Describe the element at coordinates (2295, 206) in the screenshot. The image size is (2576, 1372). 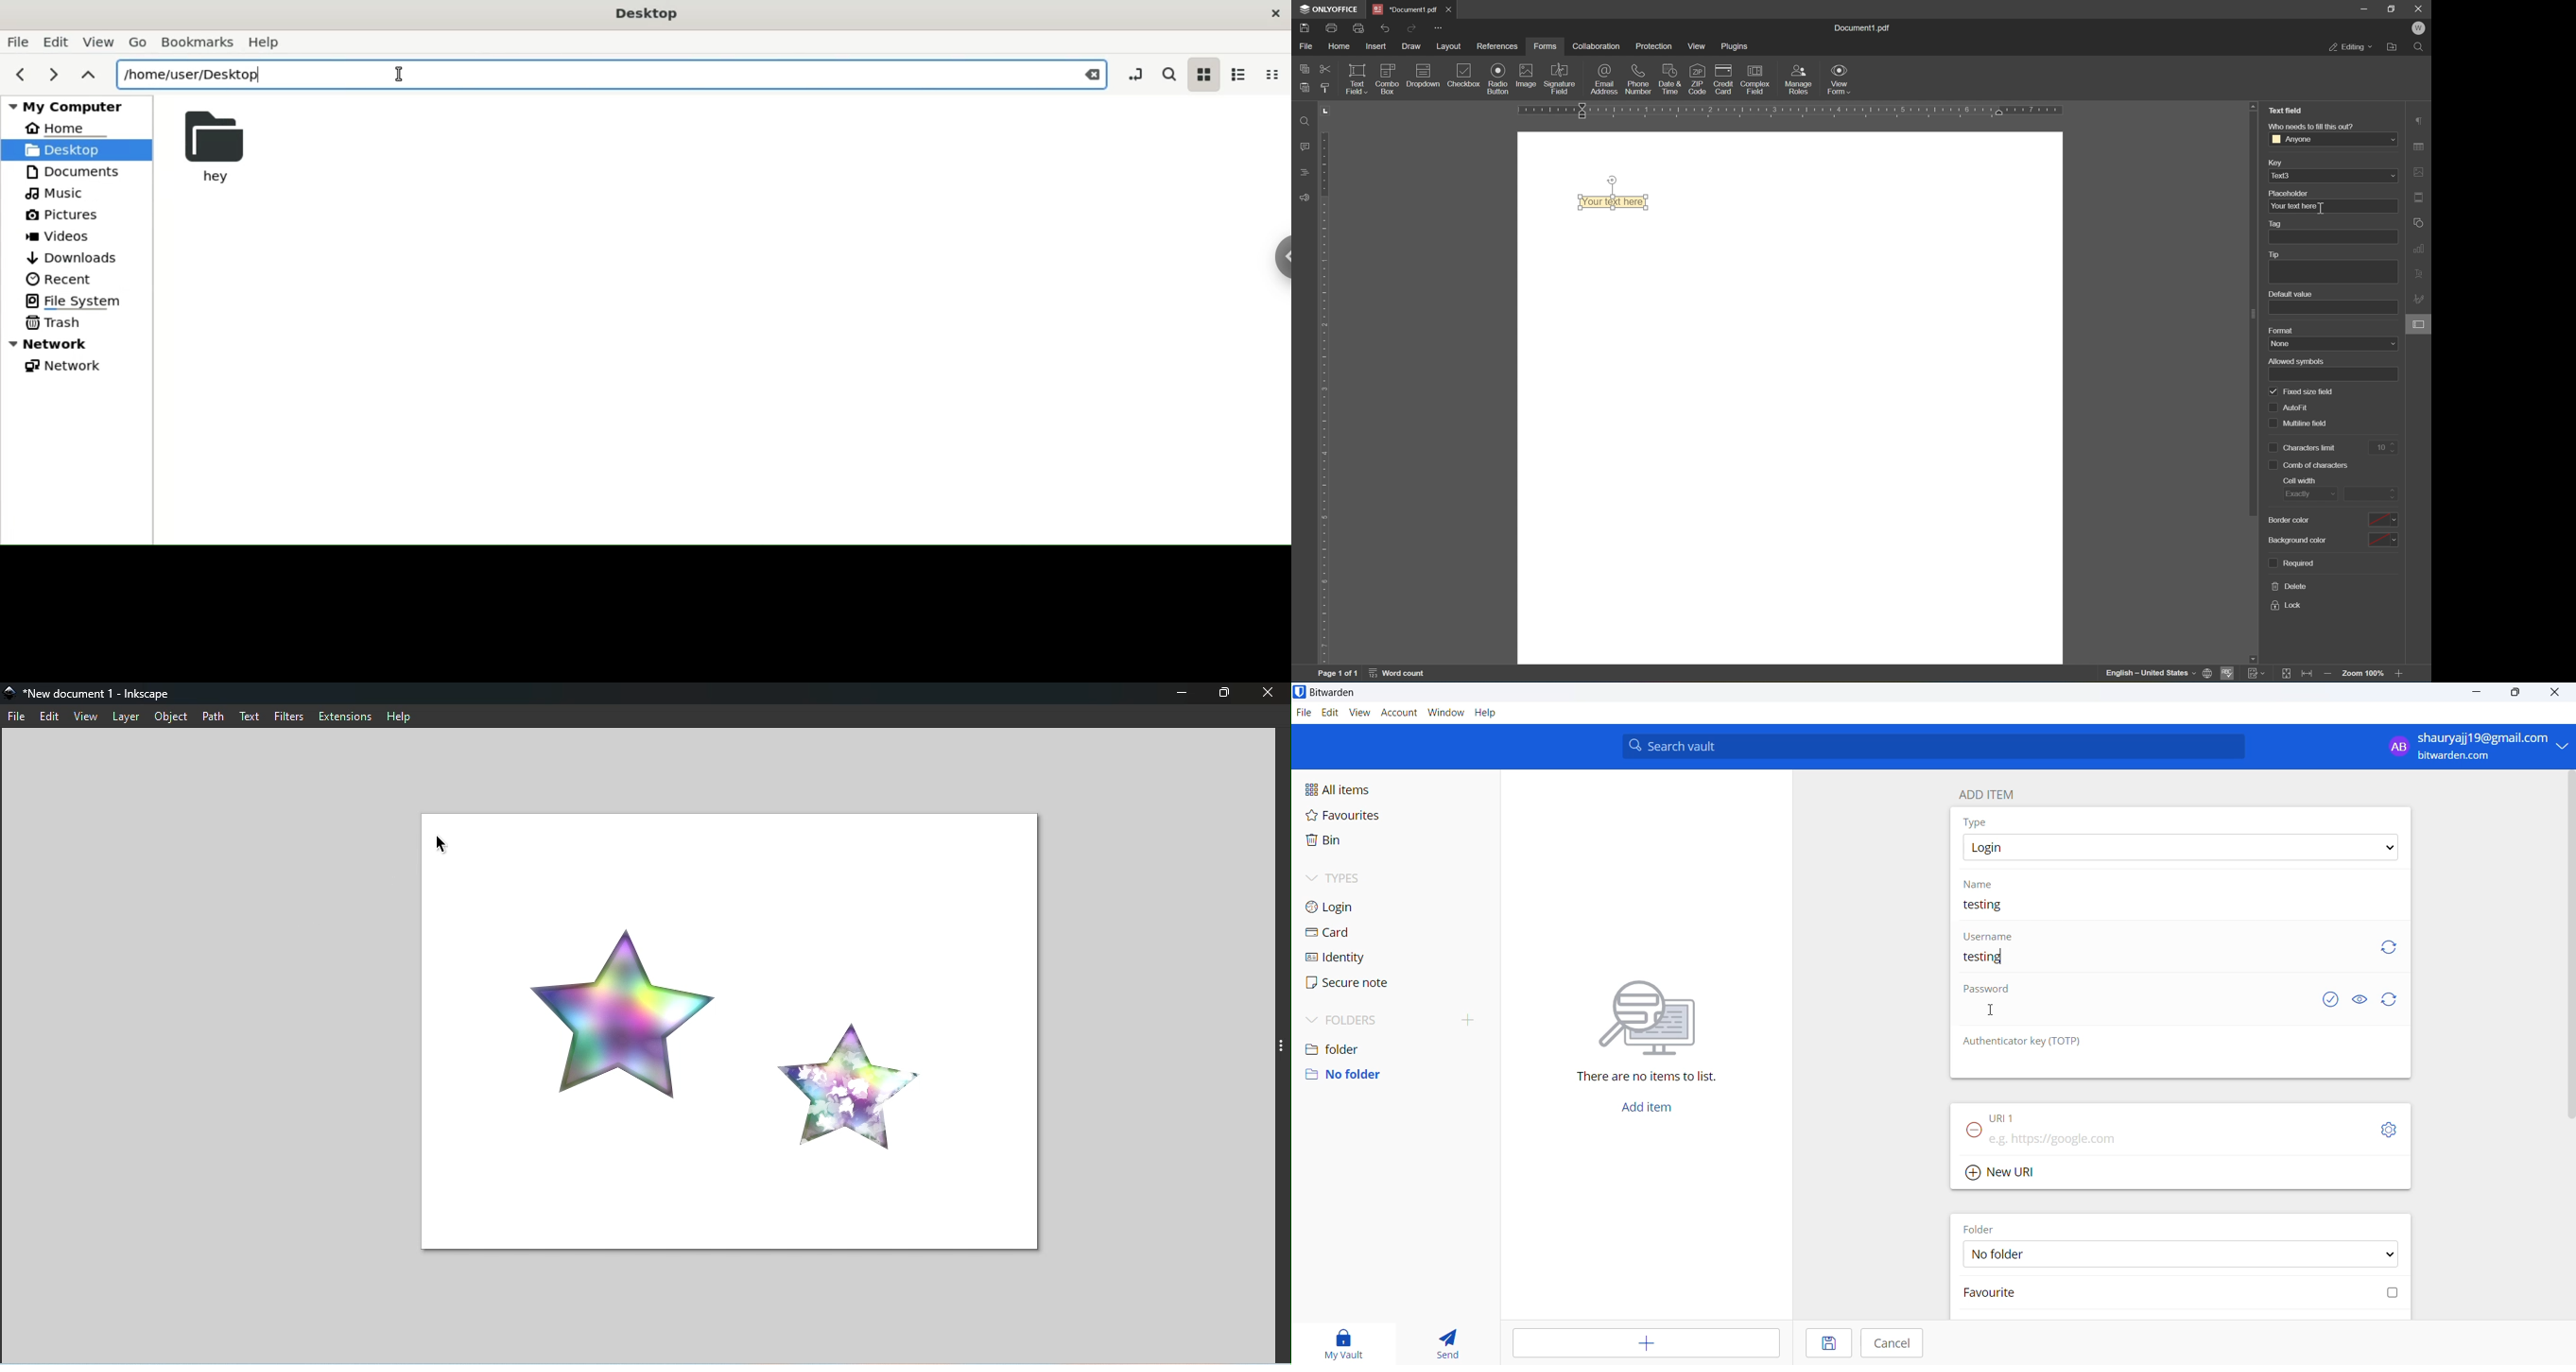
I see `your text holder` at that location.